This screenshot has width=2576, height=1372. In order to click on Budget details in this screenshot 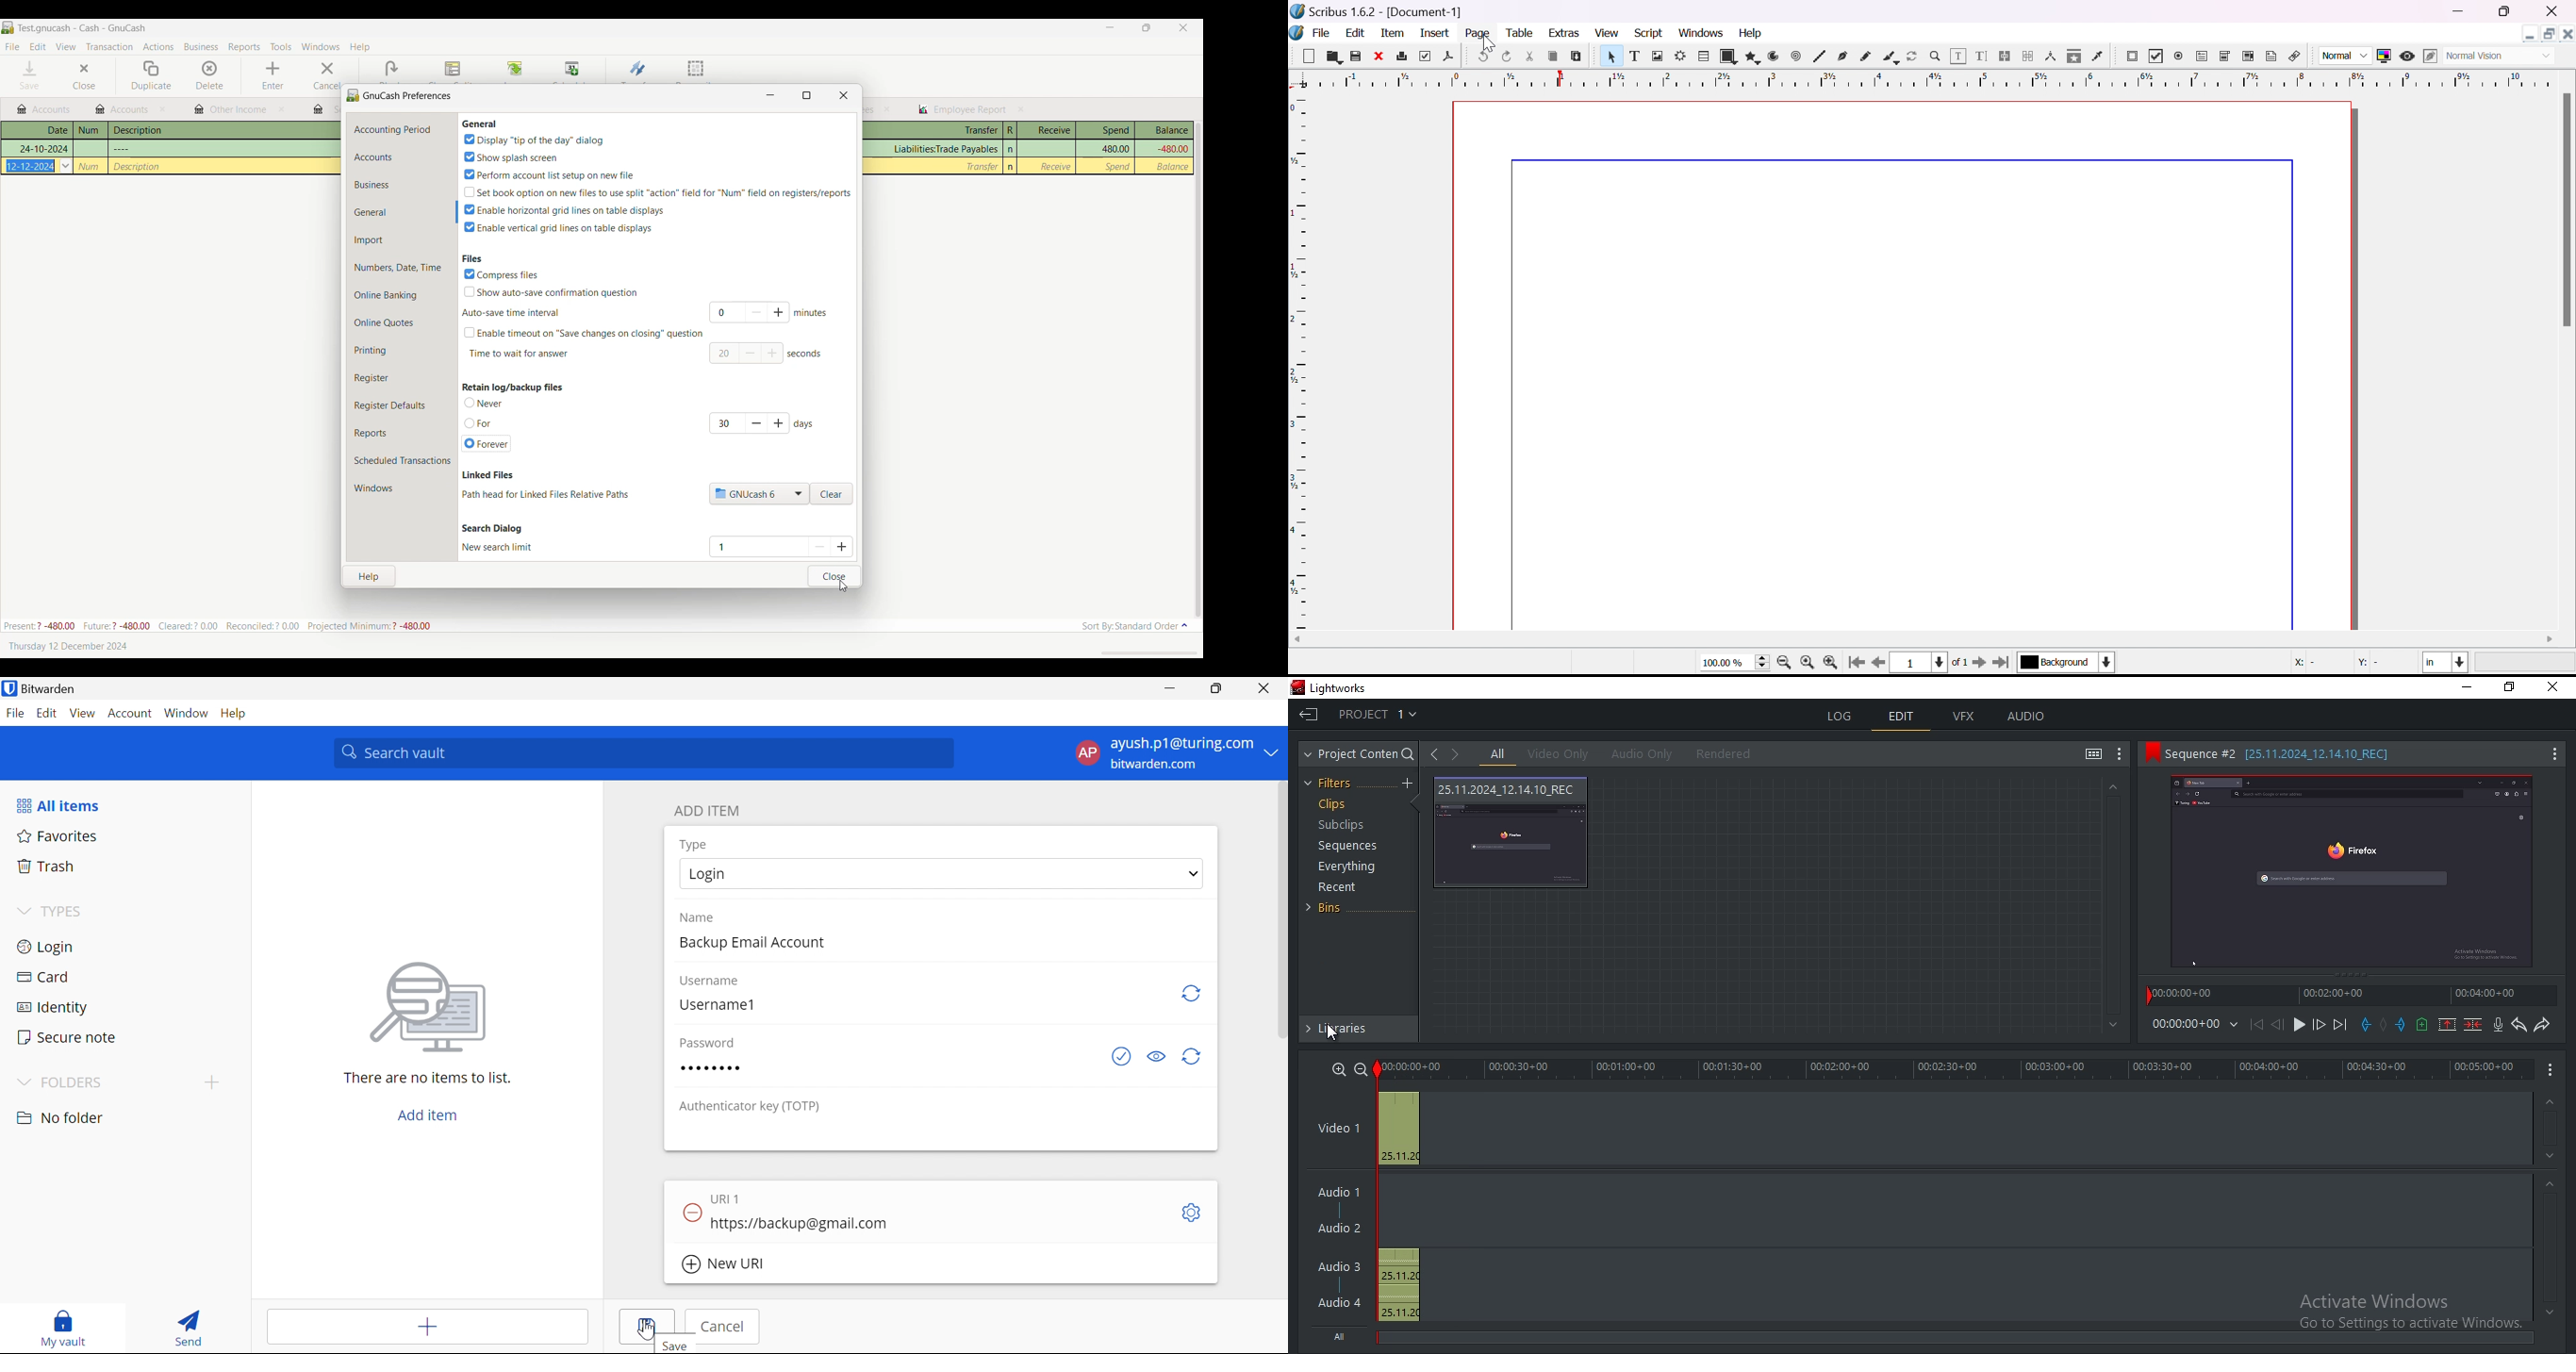, I will do `click(217, 626)`.